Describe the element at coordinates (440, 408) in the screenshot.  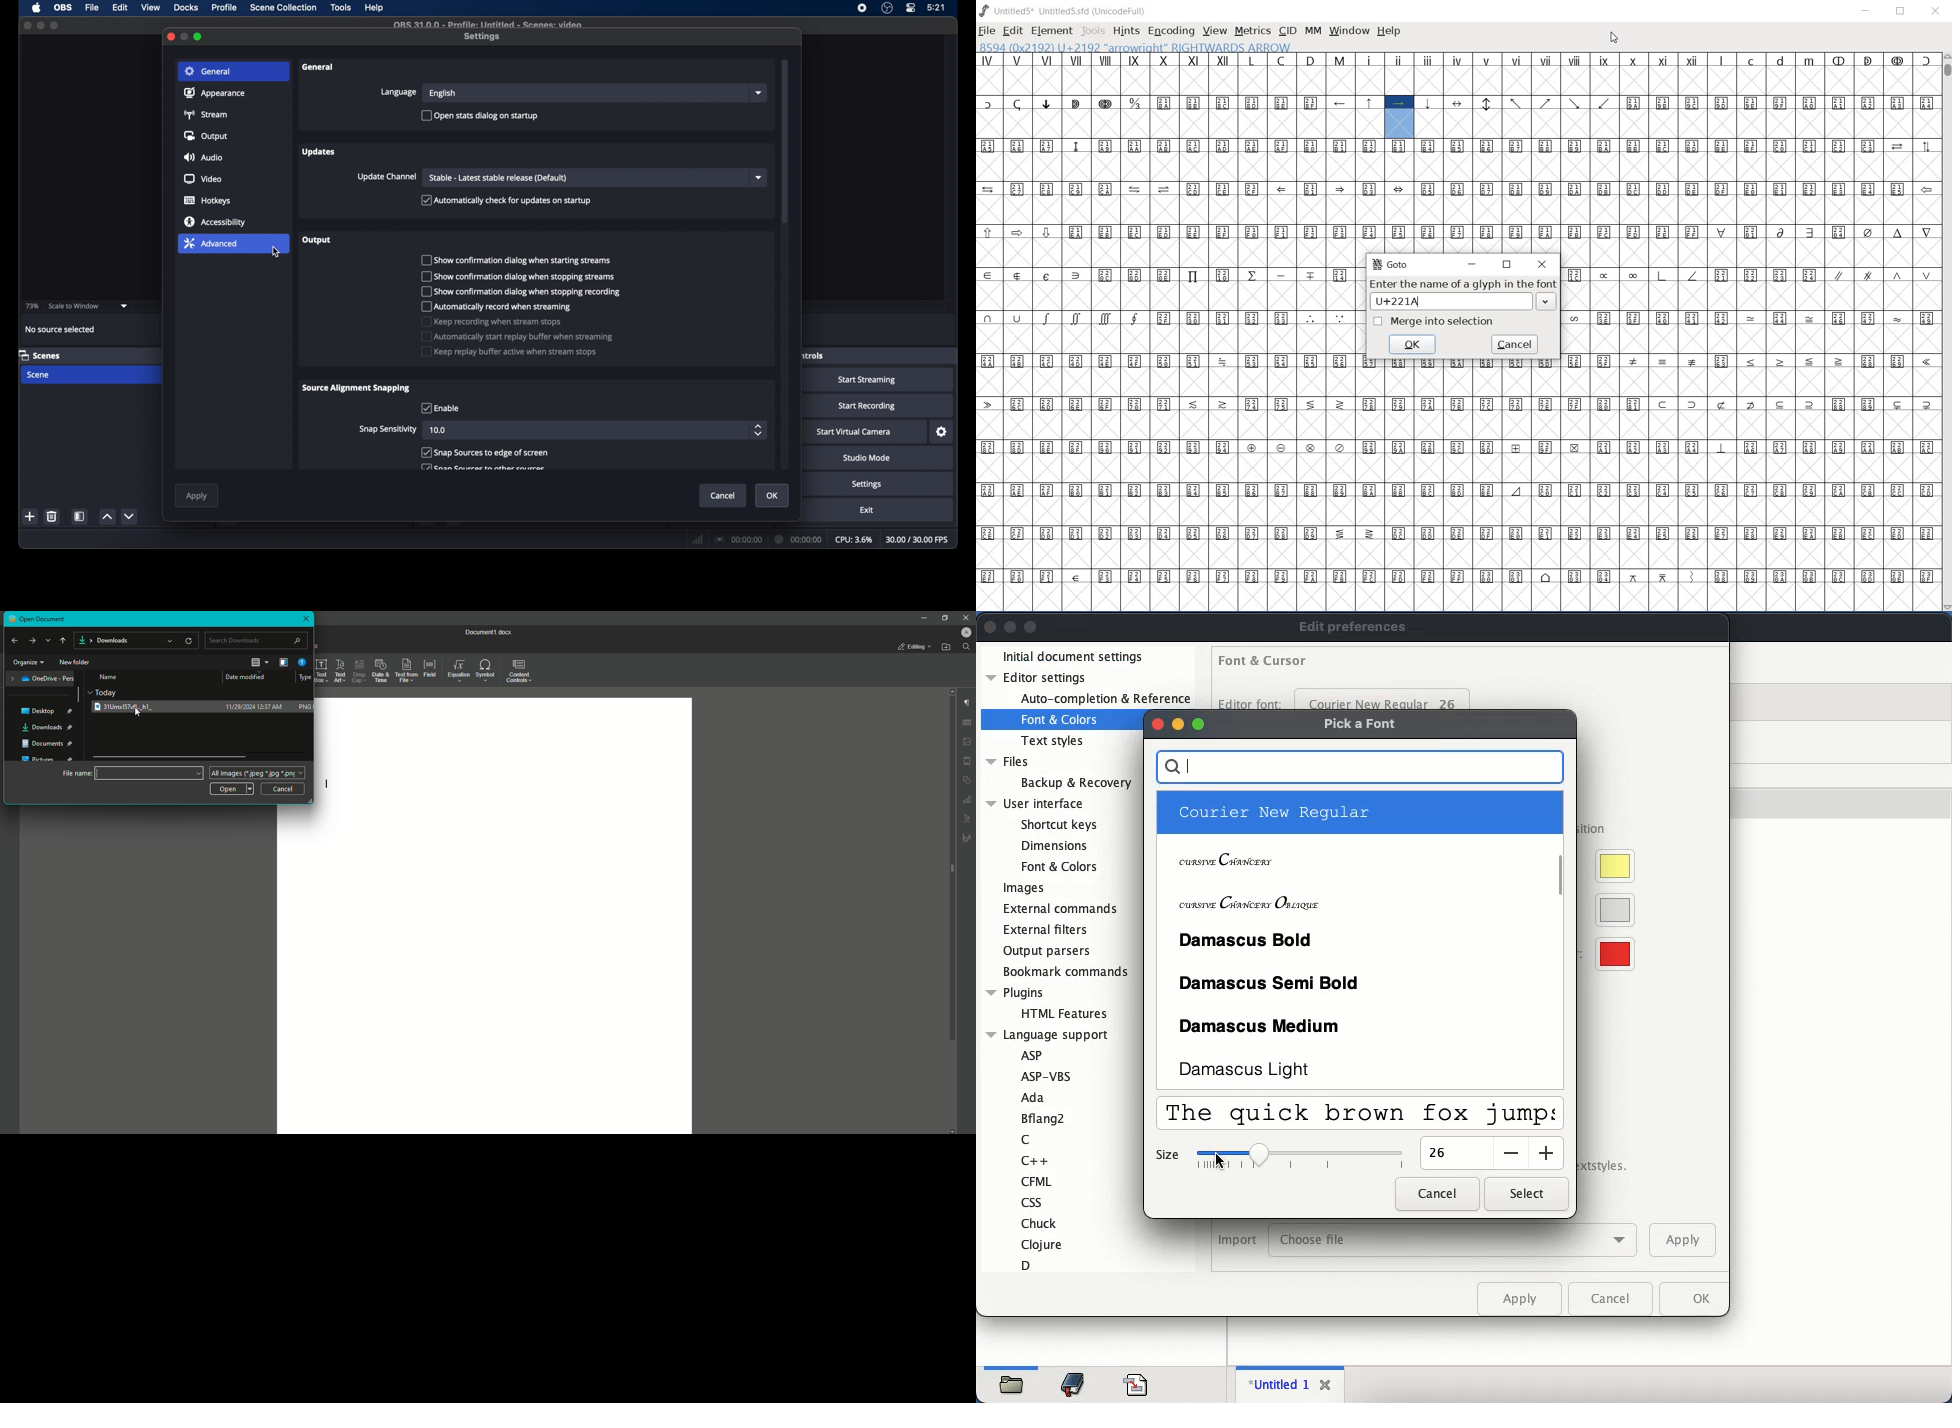
I see `enable` at that location.